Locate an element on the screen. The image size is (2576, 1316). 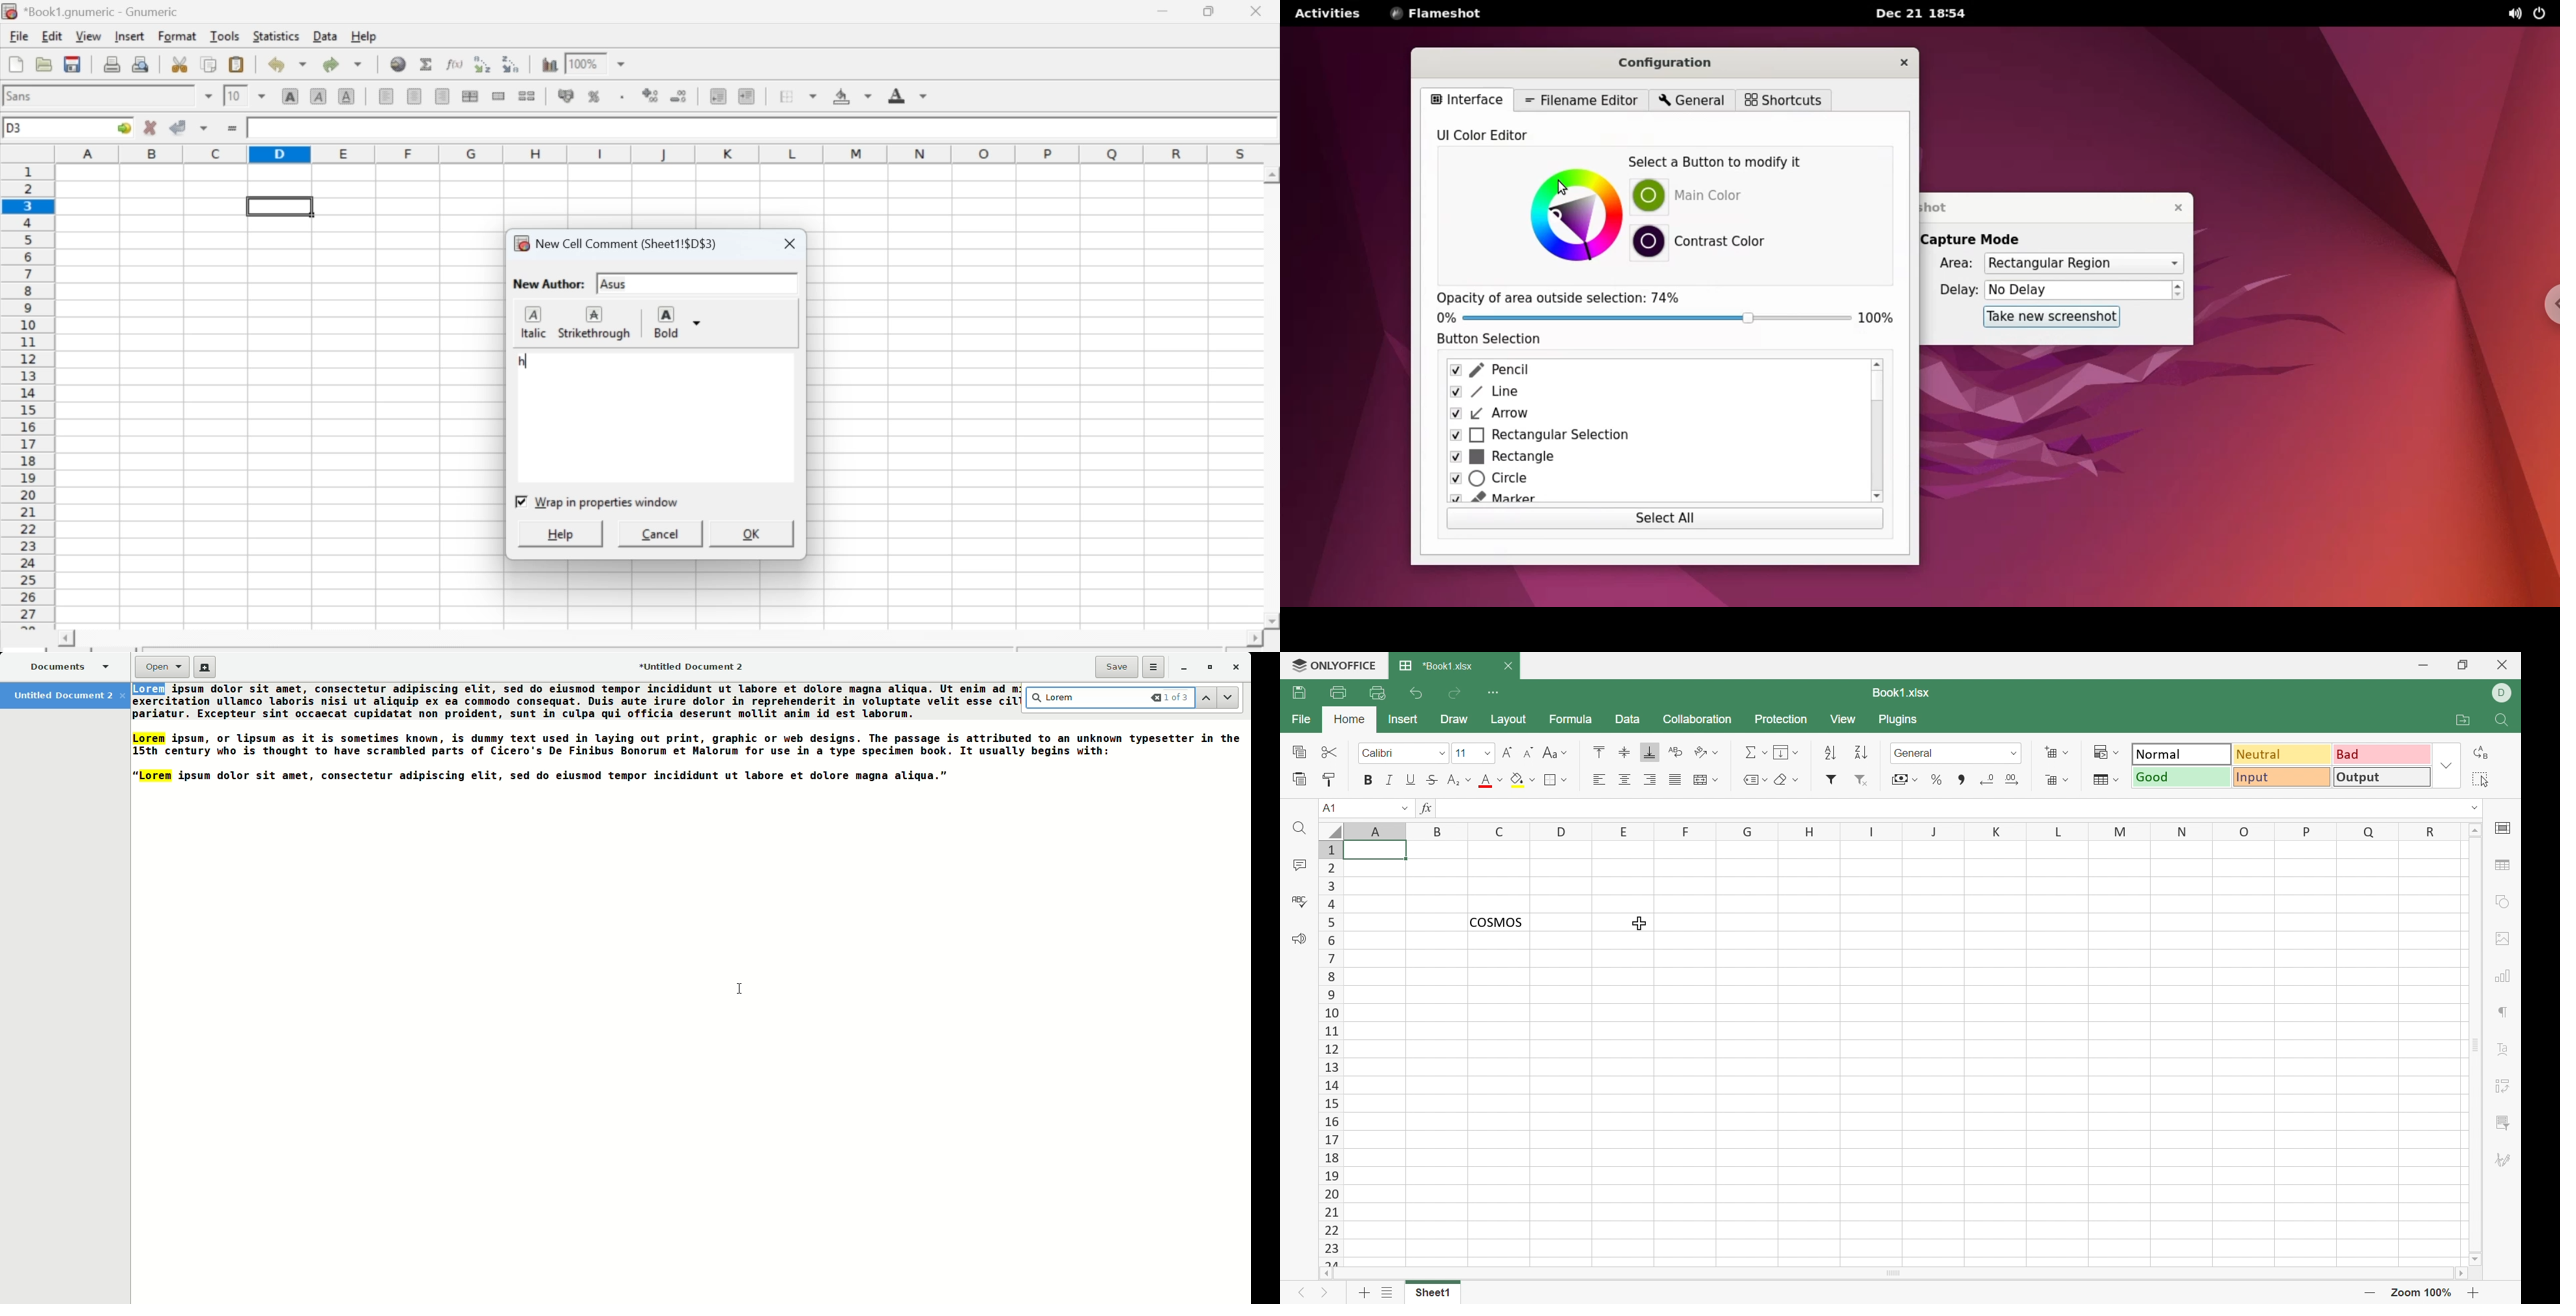
Tools is located at coordinates (227, 37).